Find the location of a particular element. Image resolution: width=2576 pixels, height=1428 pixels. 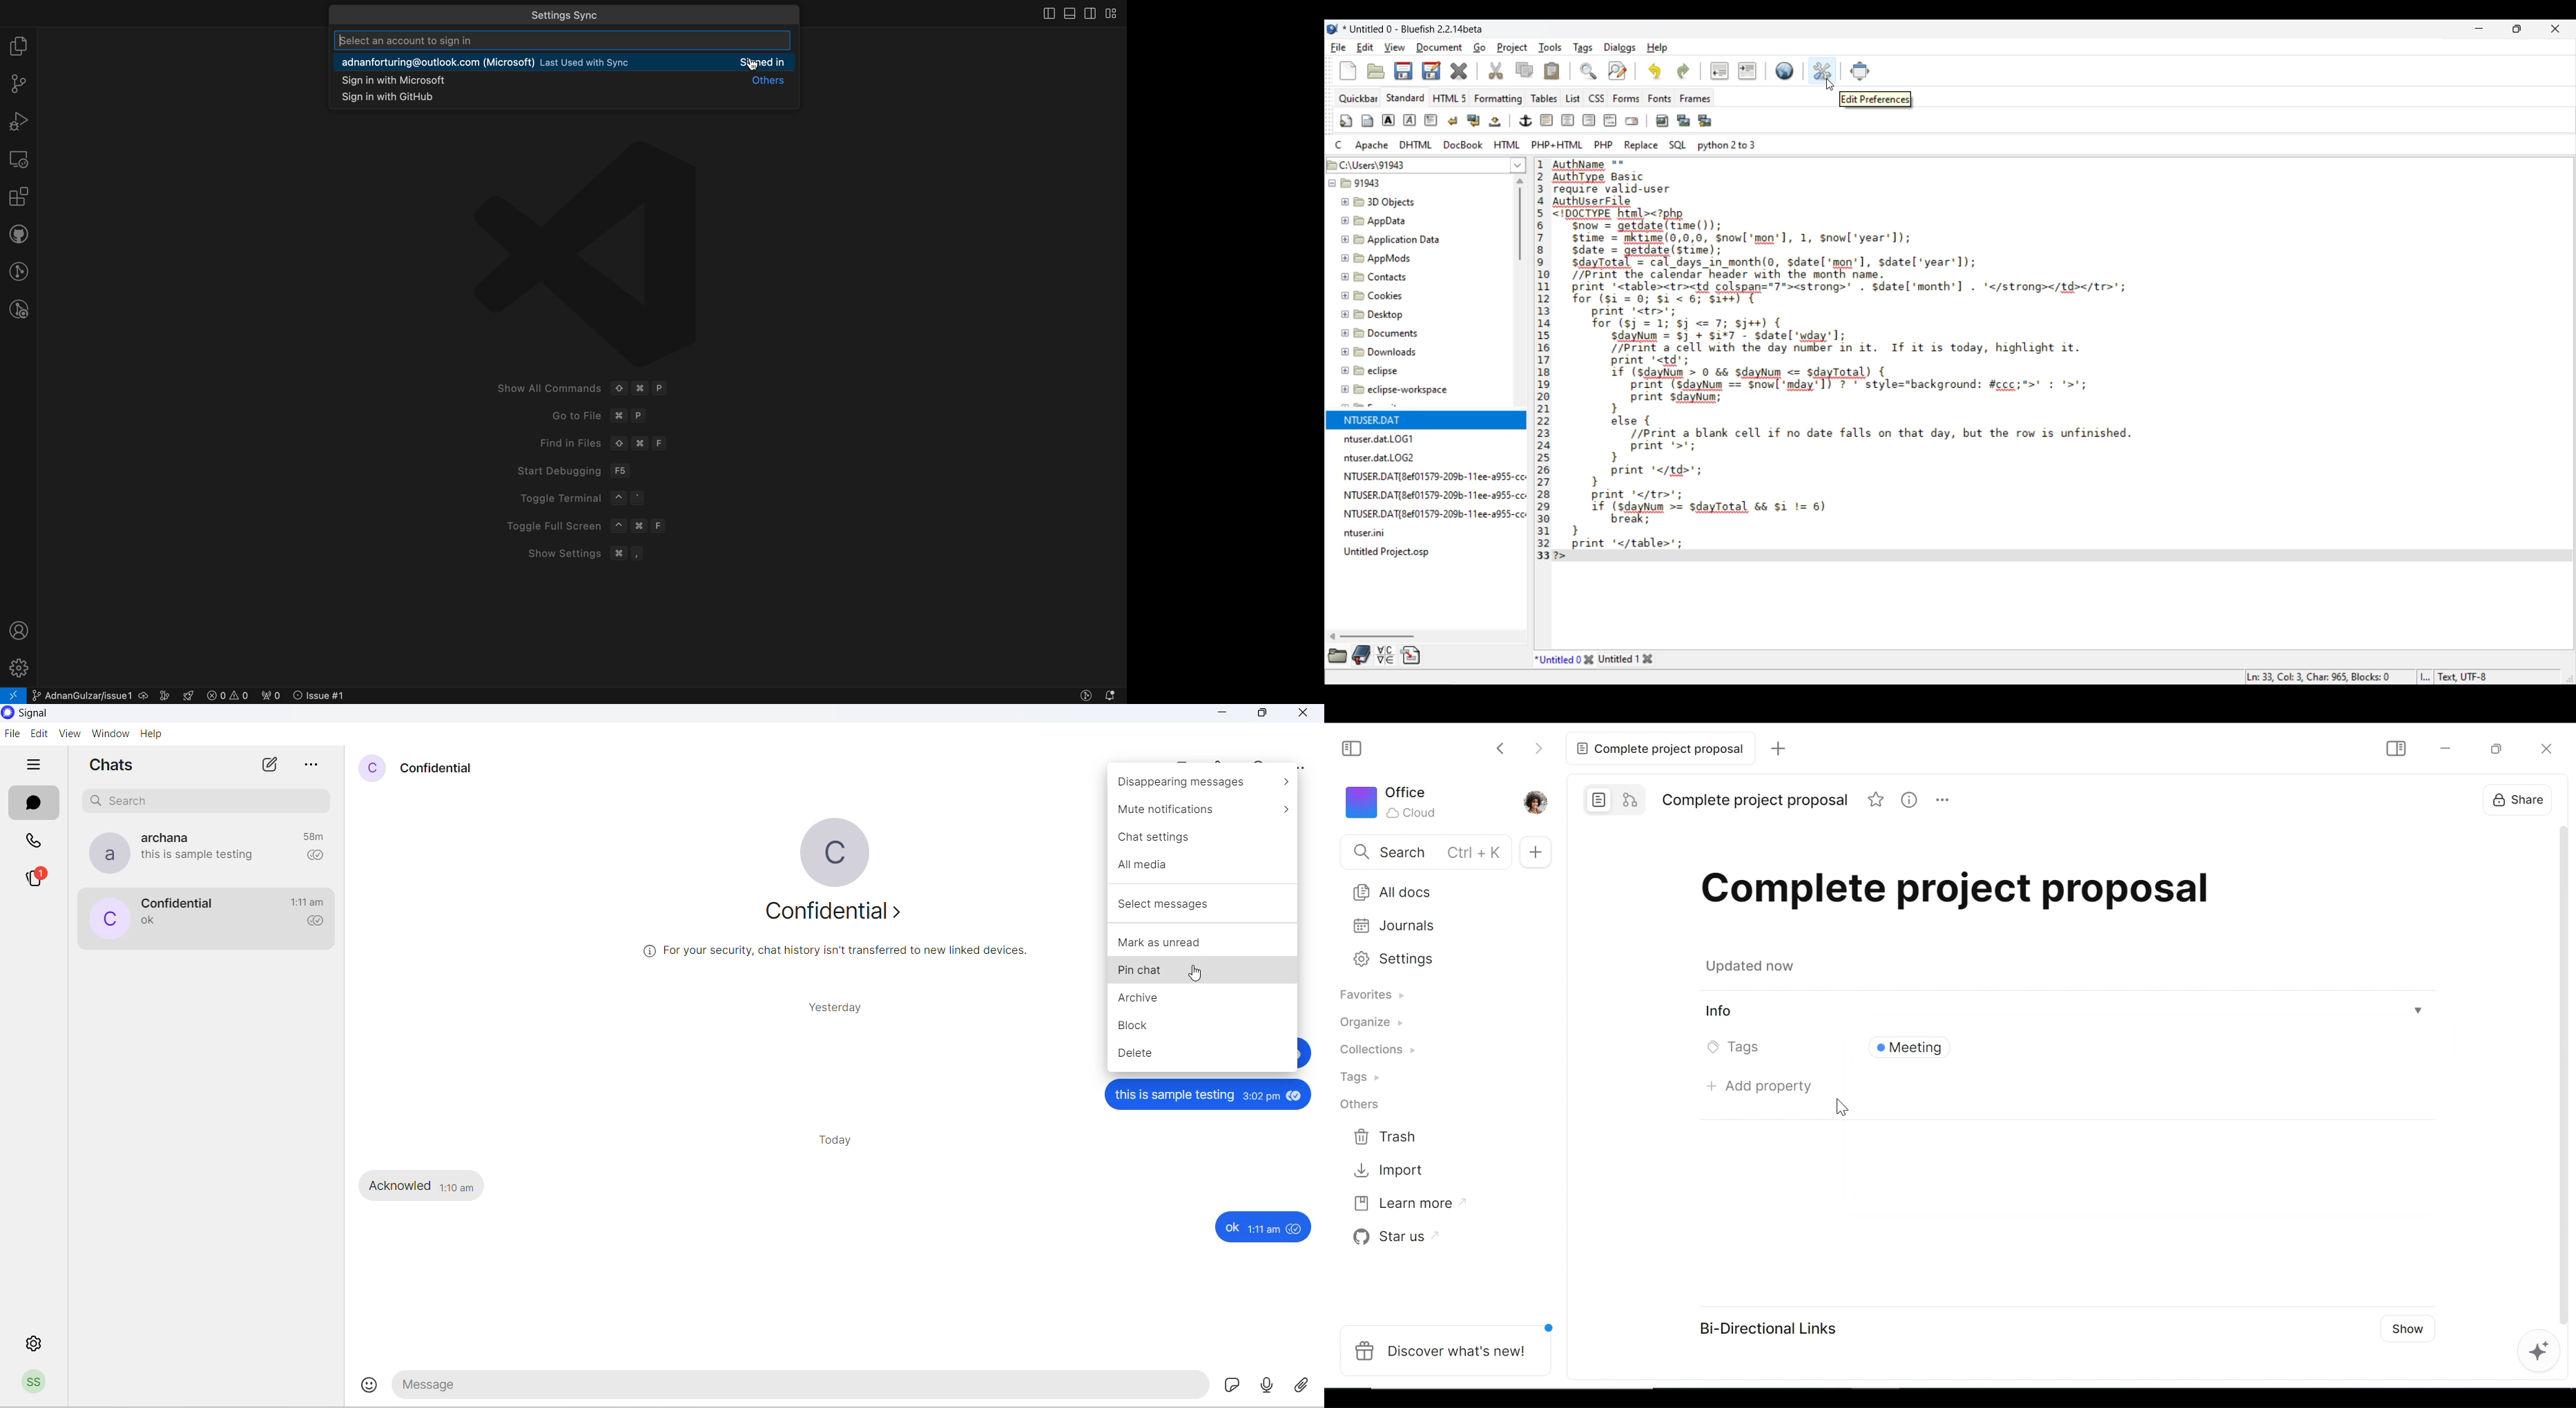

Title is located at coordinates (1957, 888).